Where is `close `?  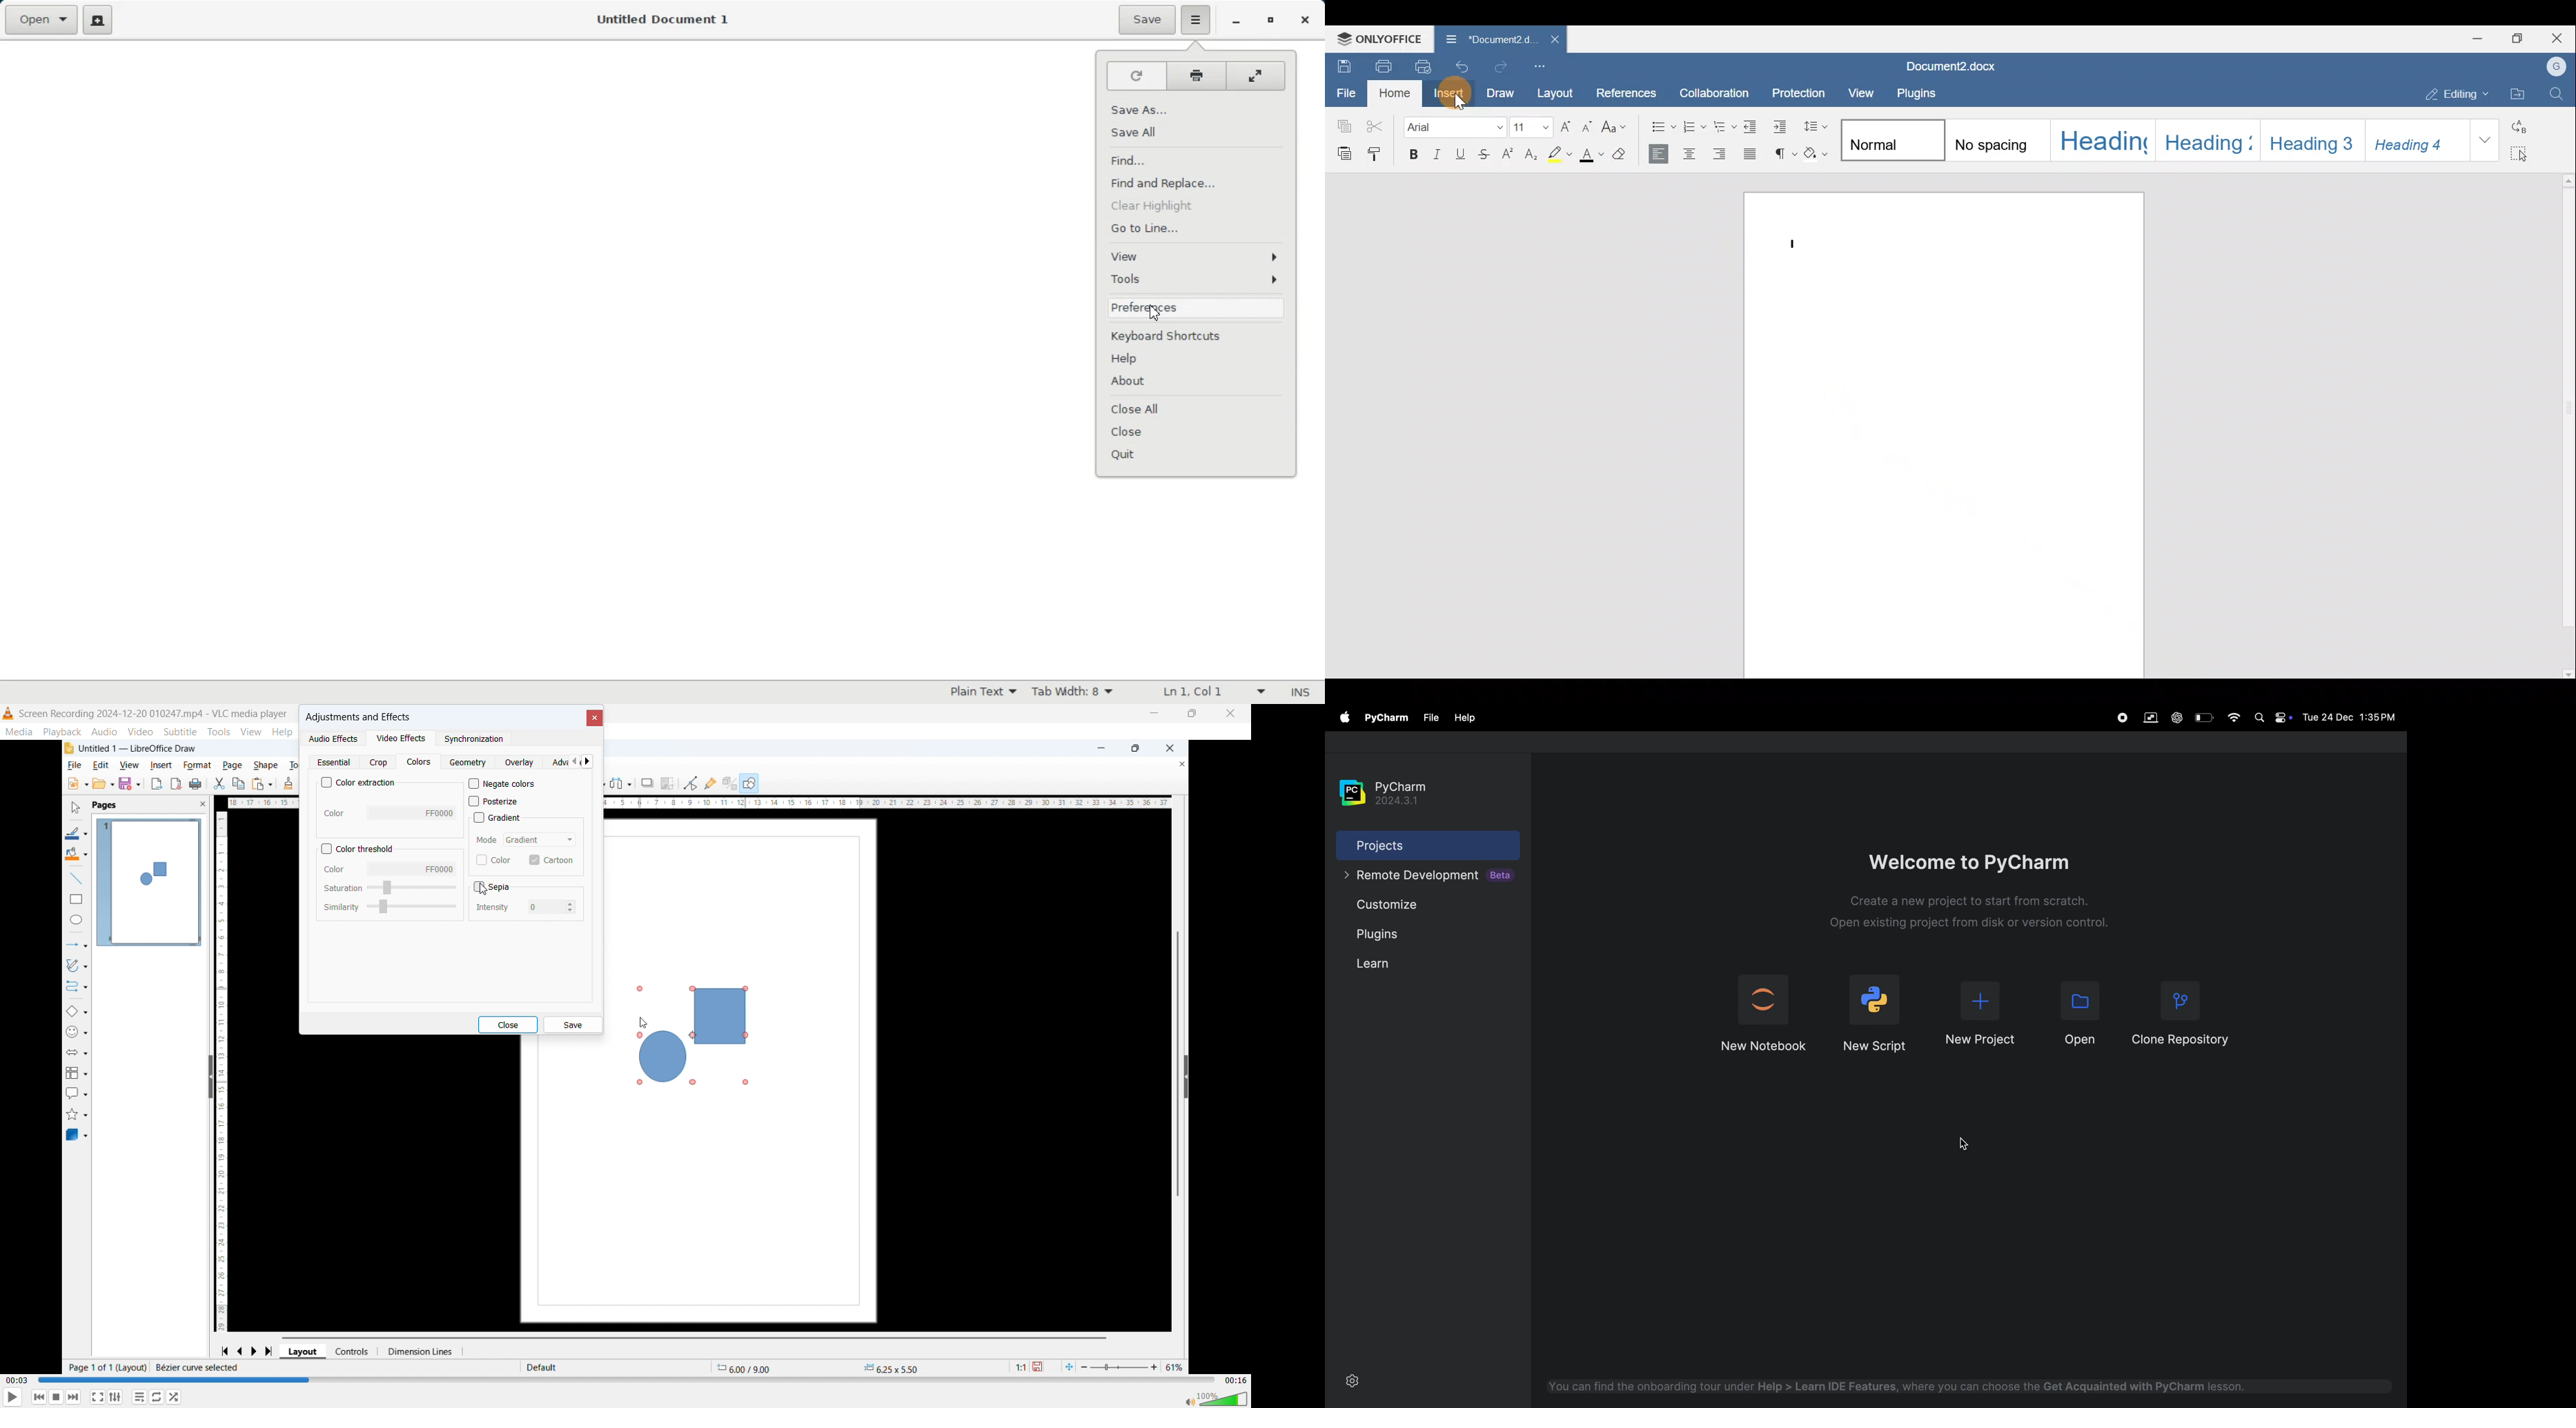 close  is located at coordinates (508, 1025).